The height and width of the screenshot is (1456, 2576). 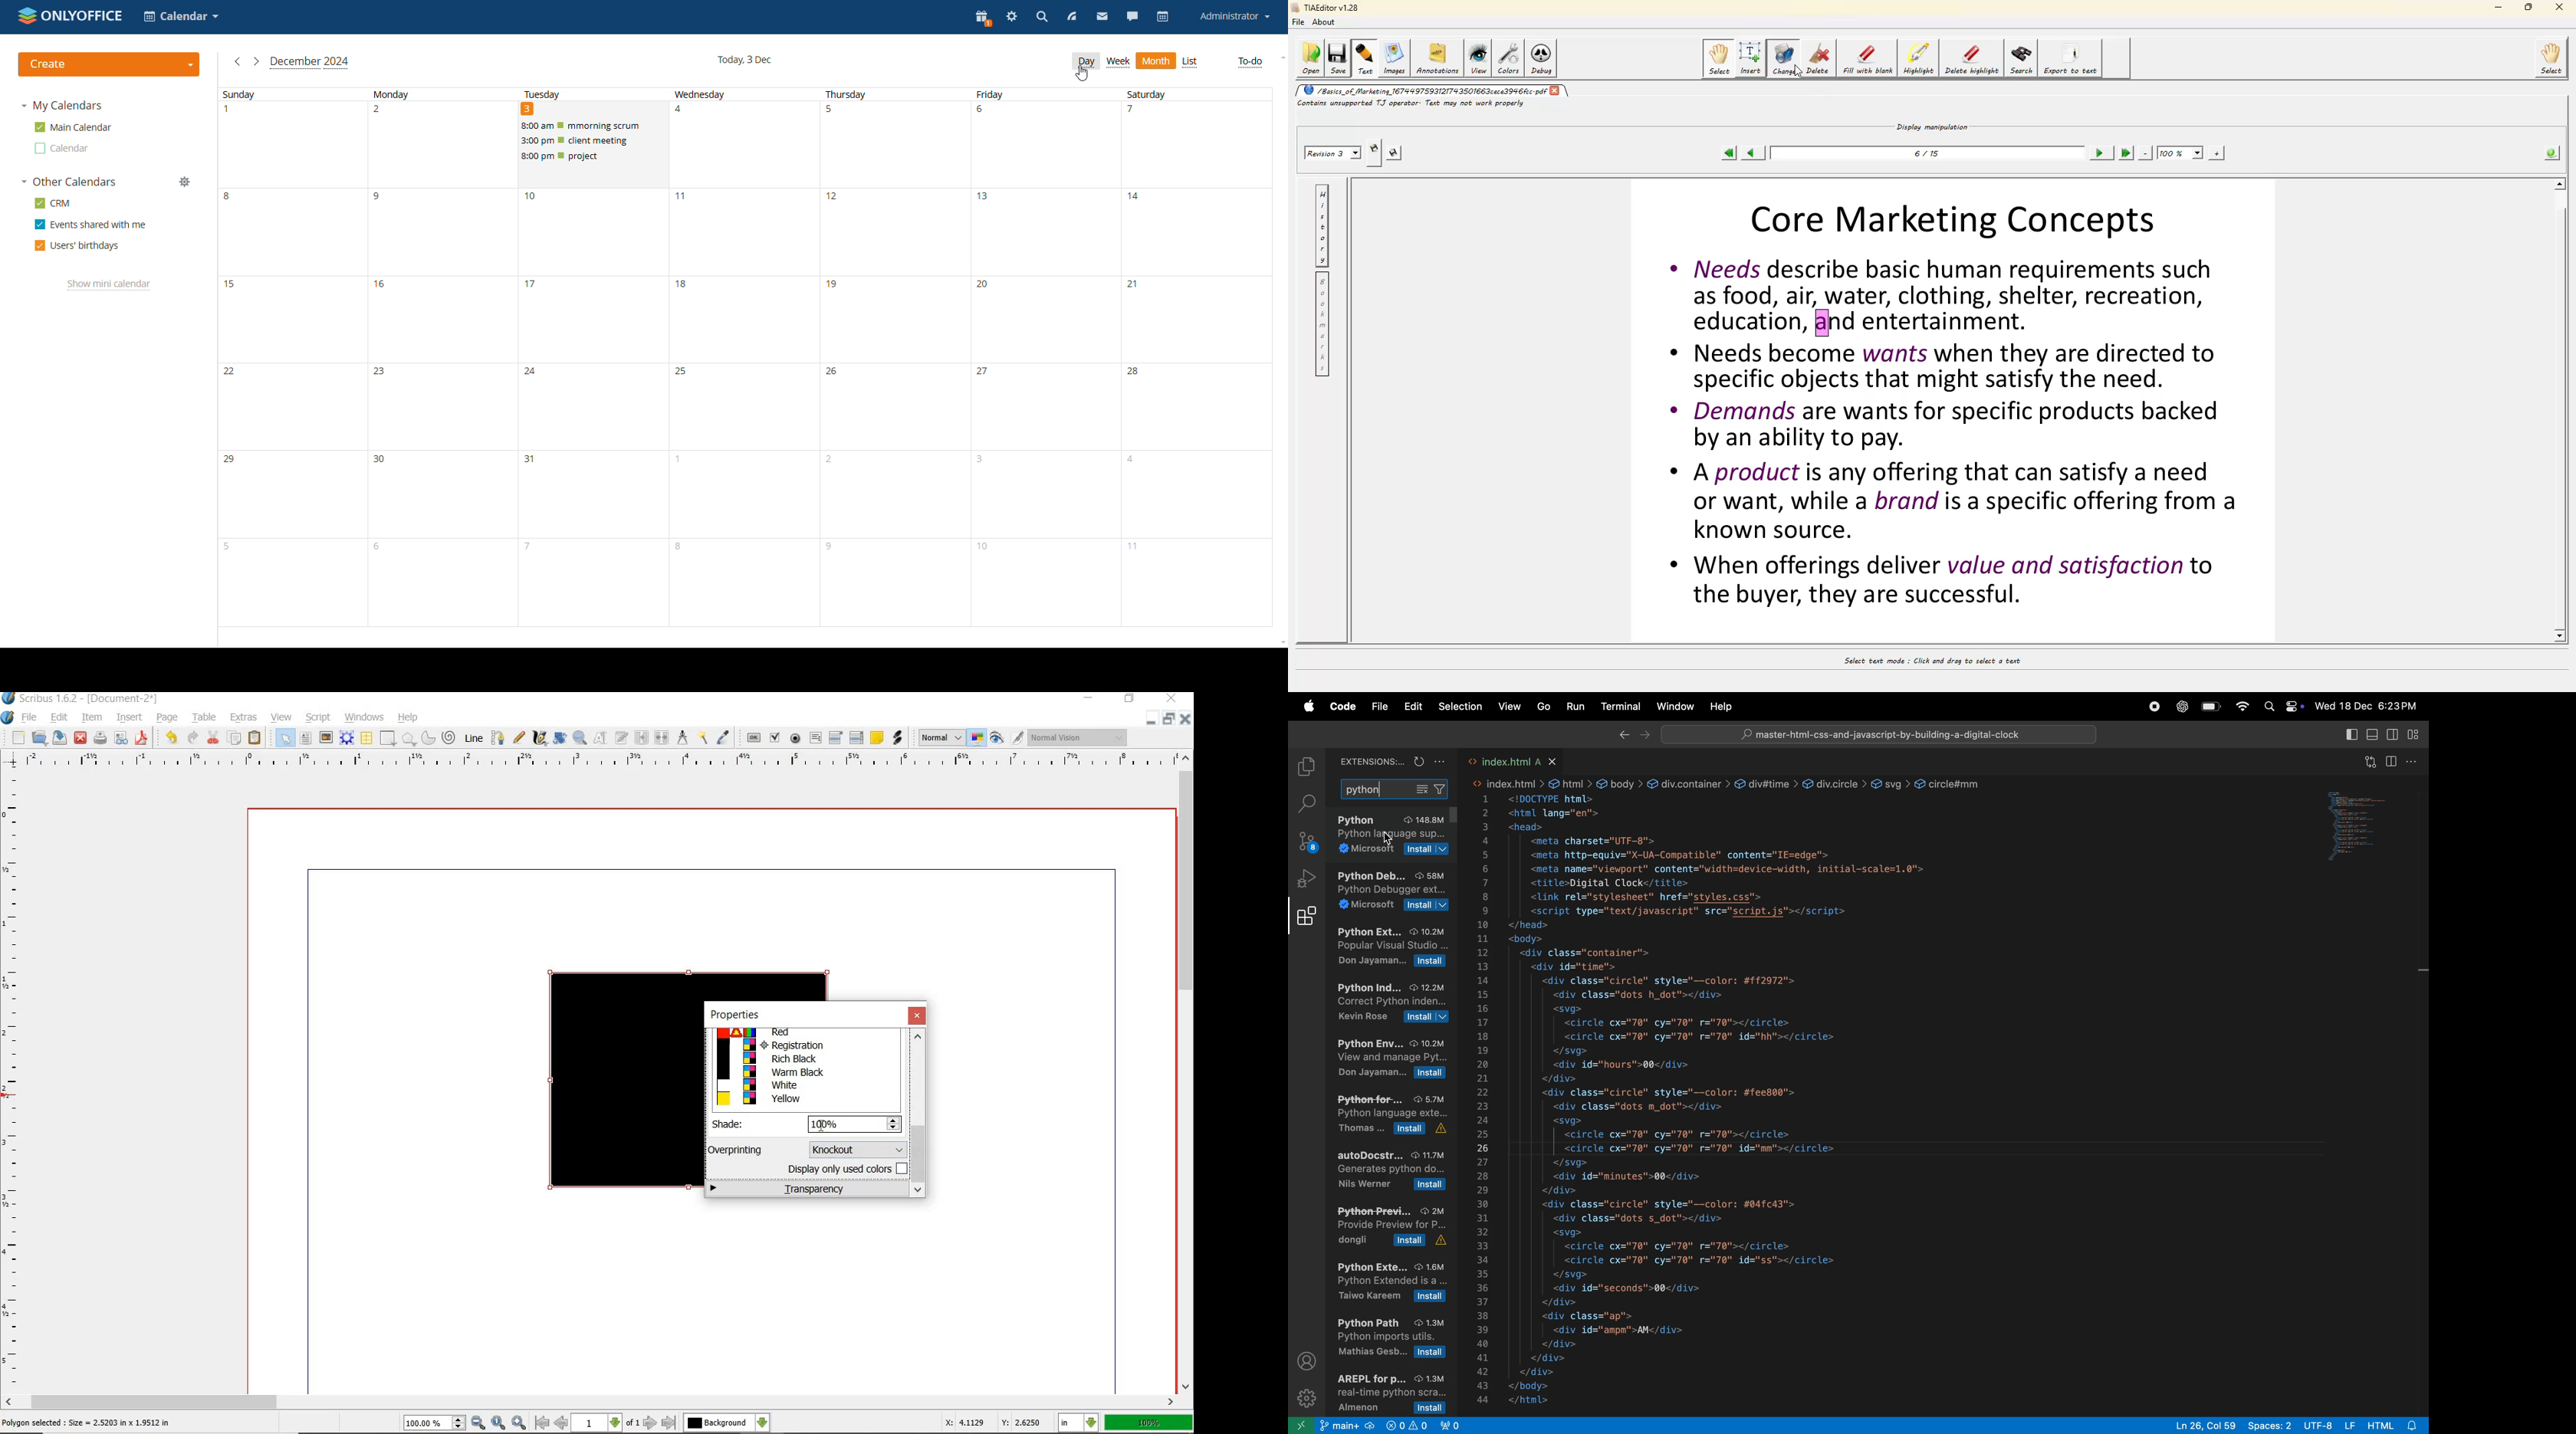 What do you see at coordinates (1184, 721) in the screenshot?
I see `CLOSE` at bounding box center [1184, 721].